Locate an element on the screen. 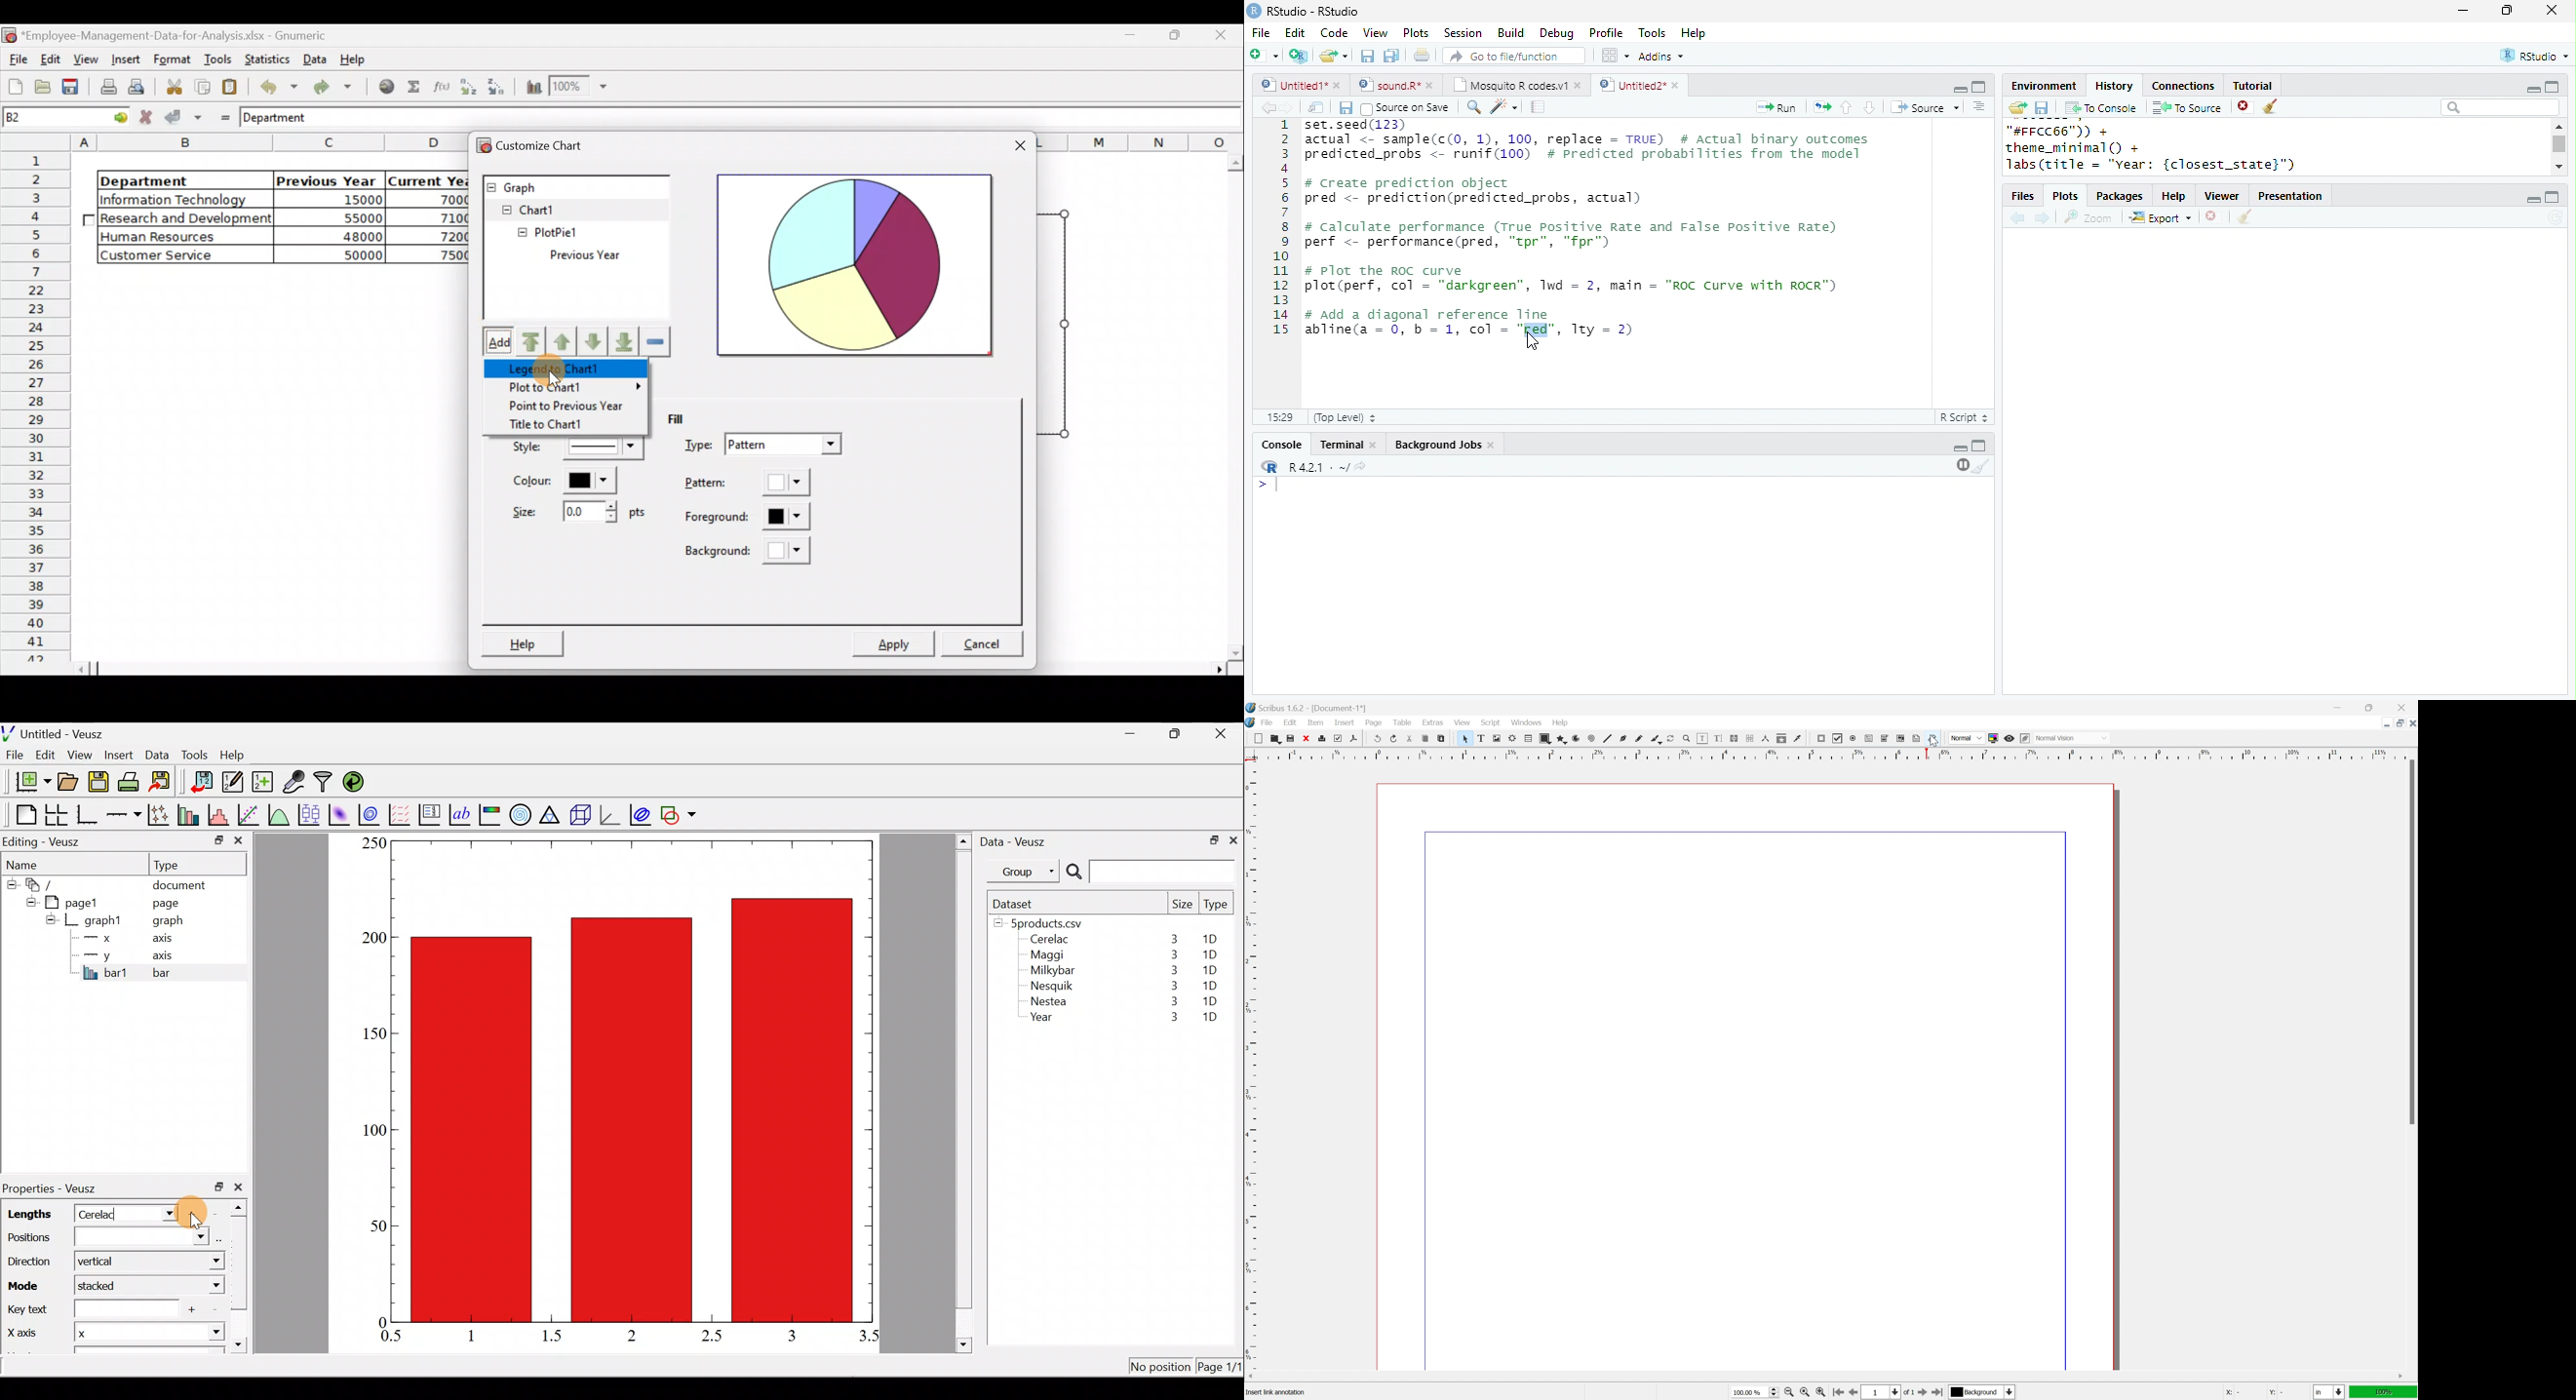 This screenshot has height=1400, width=2576. Department is located at coordinates (176, 180).